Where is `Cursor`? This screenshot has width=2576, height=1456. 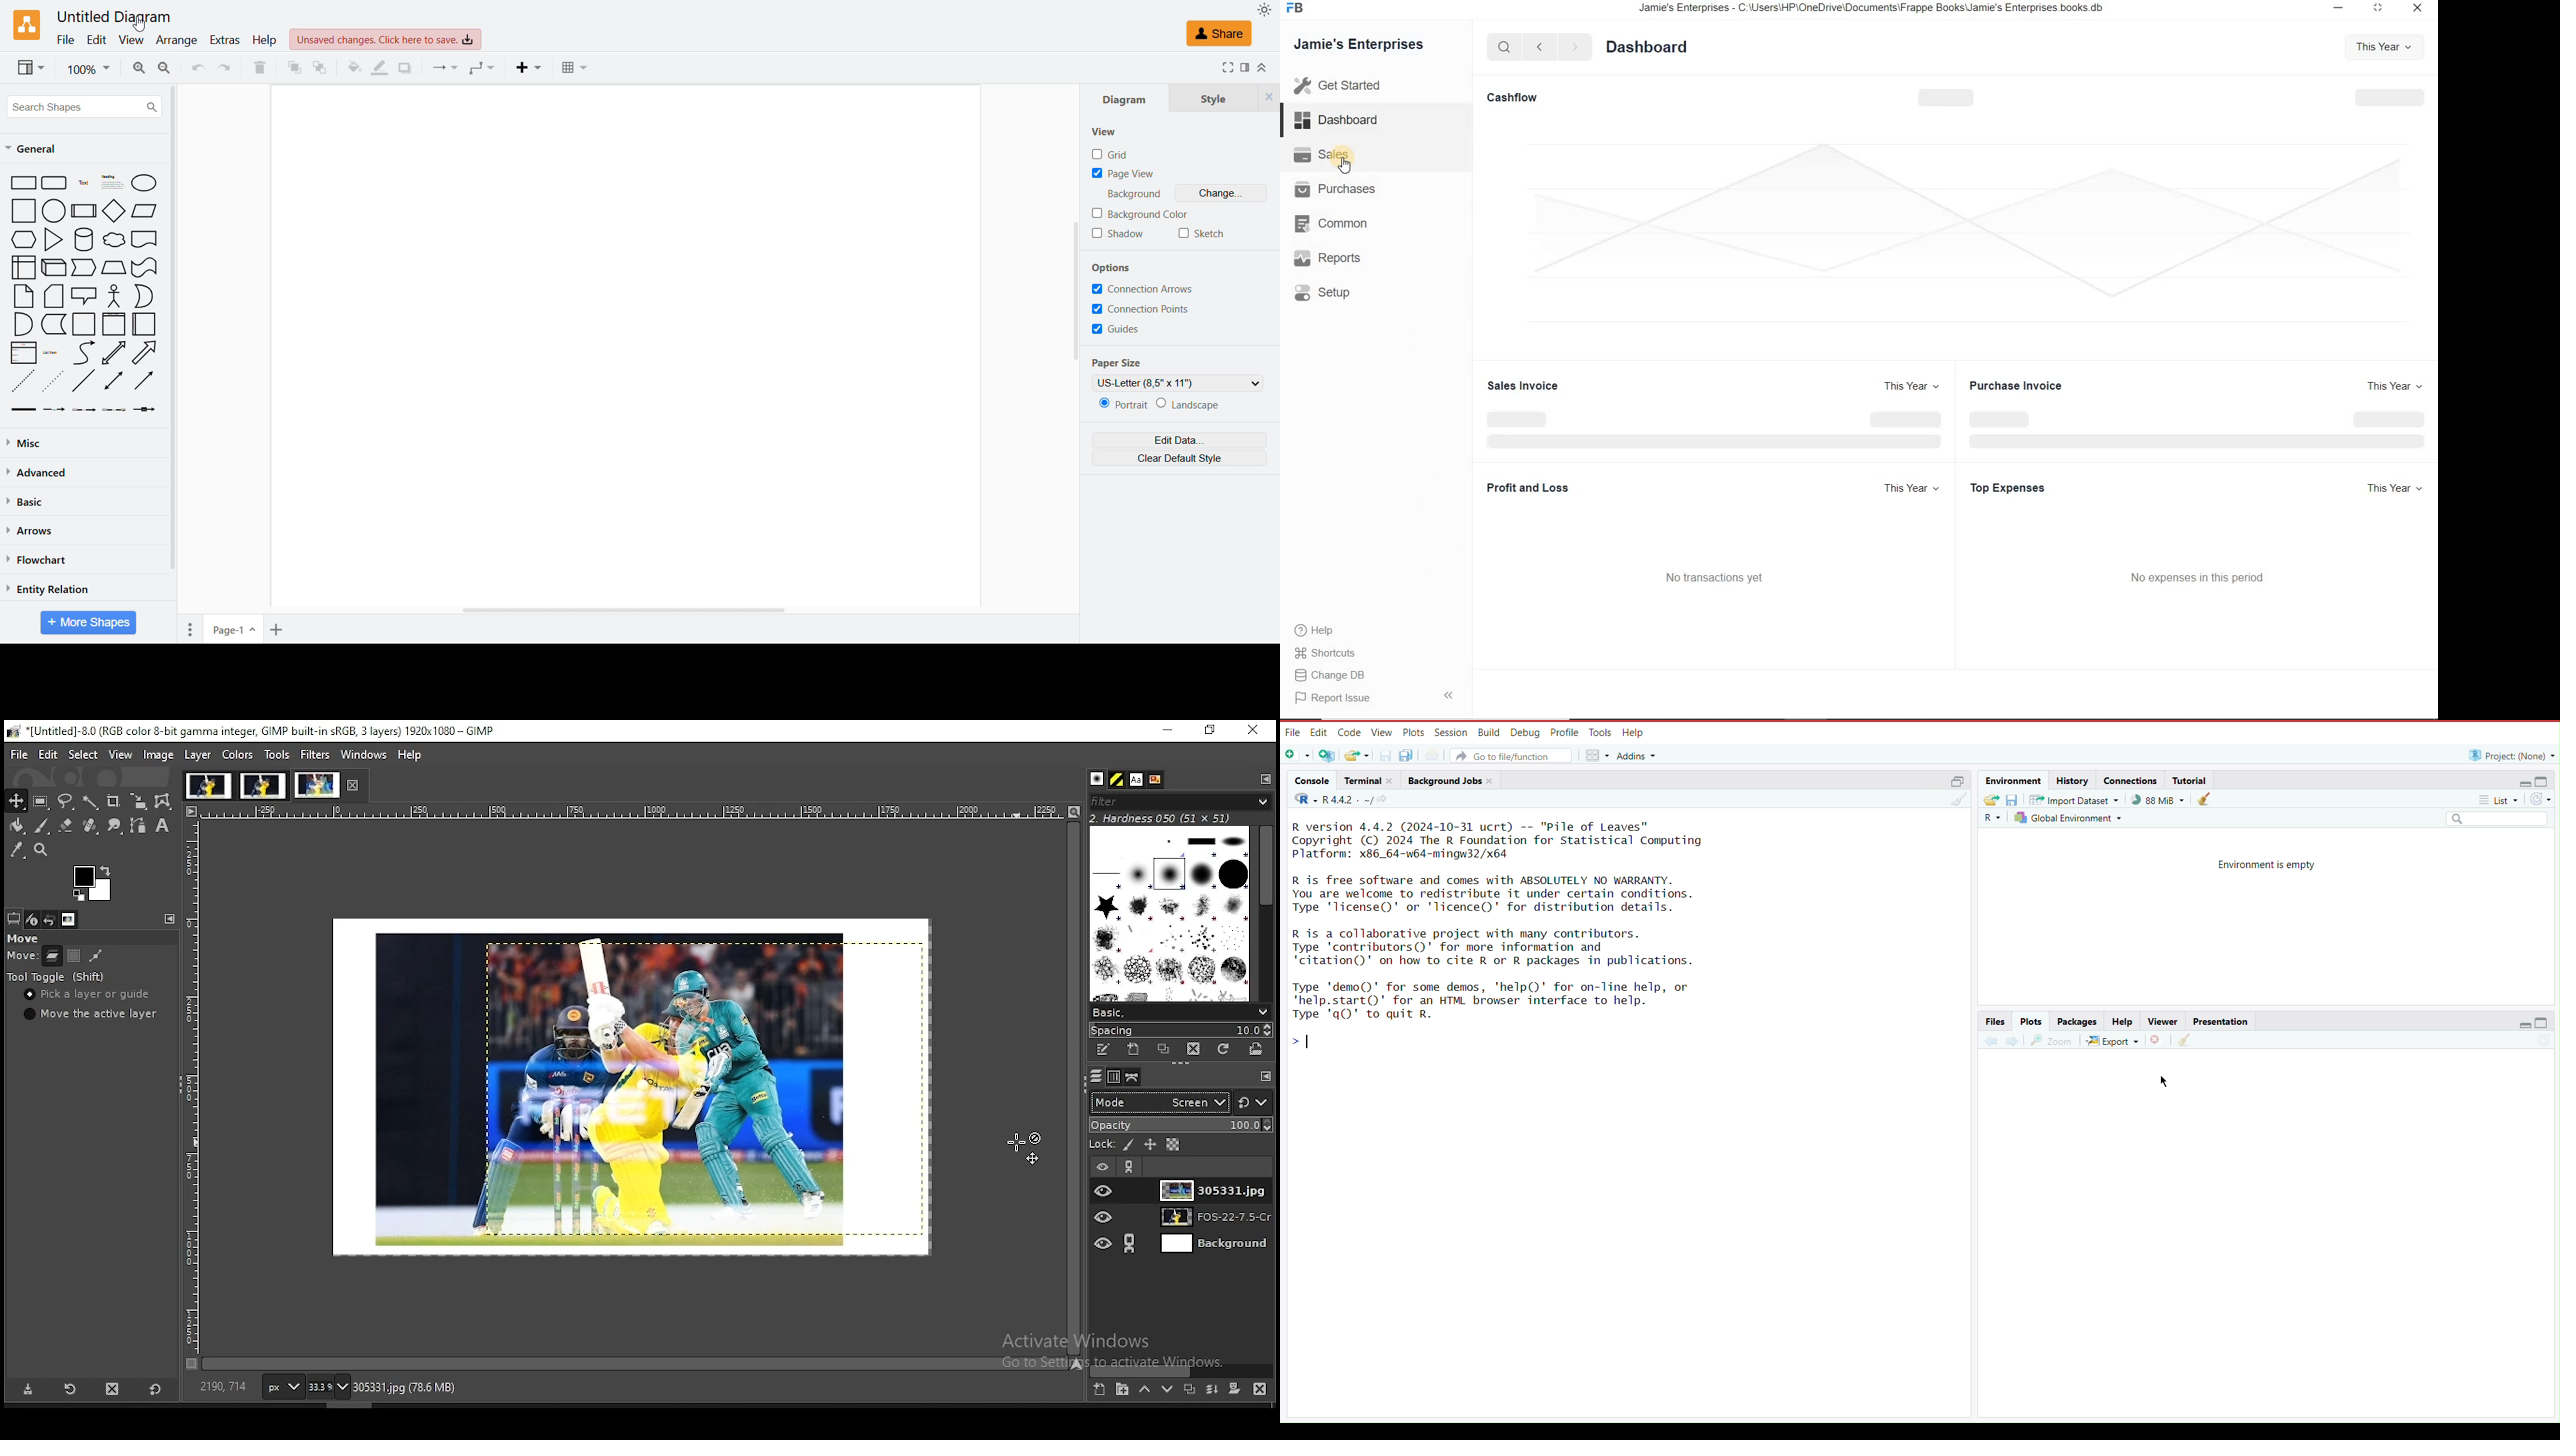 Cursor is located at coordinates (2168, 1080).